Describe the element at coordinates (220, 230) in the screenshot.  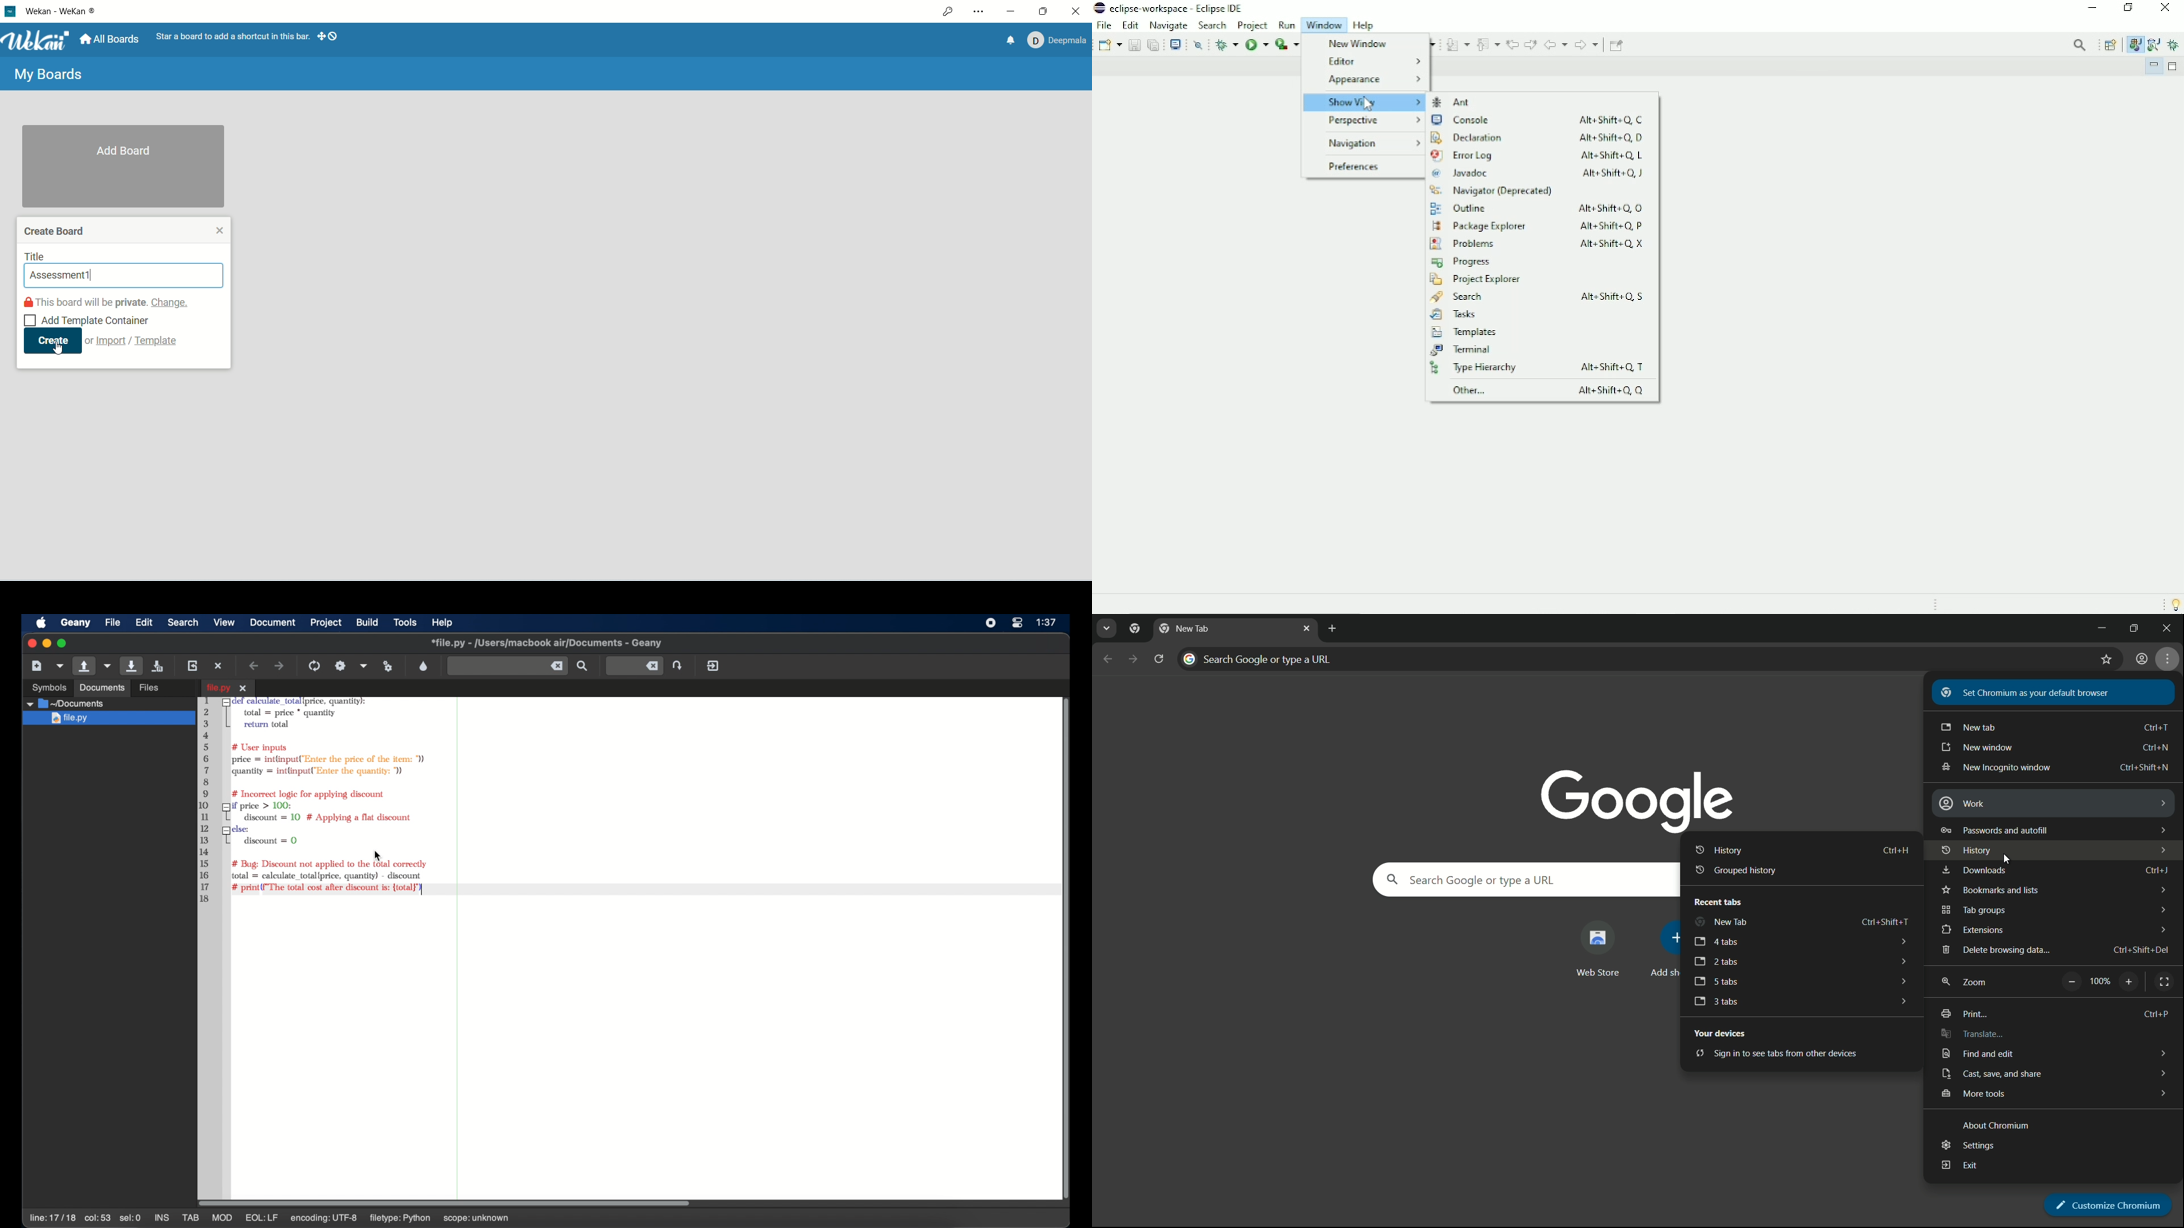
I see `close` at that location.